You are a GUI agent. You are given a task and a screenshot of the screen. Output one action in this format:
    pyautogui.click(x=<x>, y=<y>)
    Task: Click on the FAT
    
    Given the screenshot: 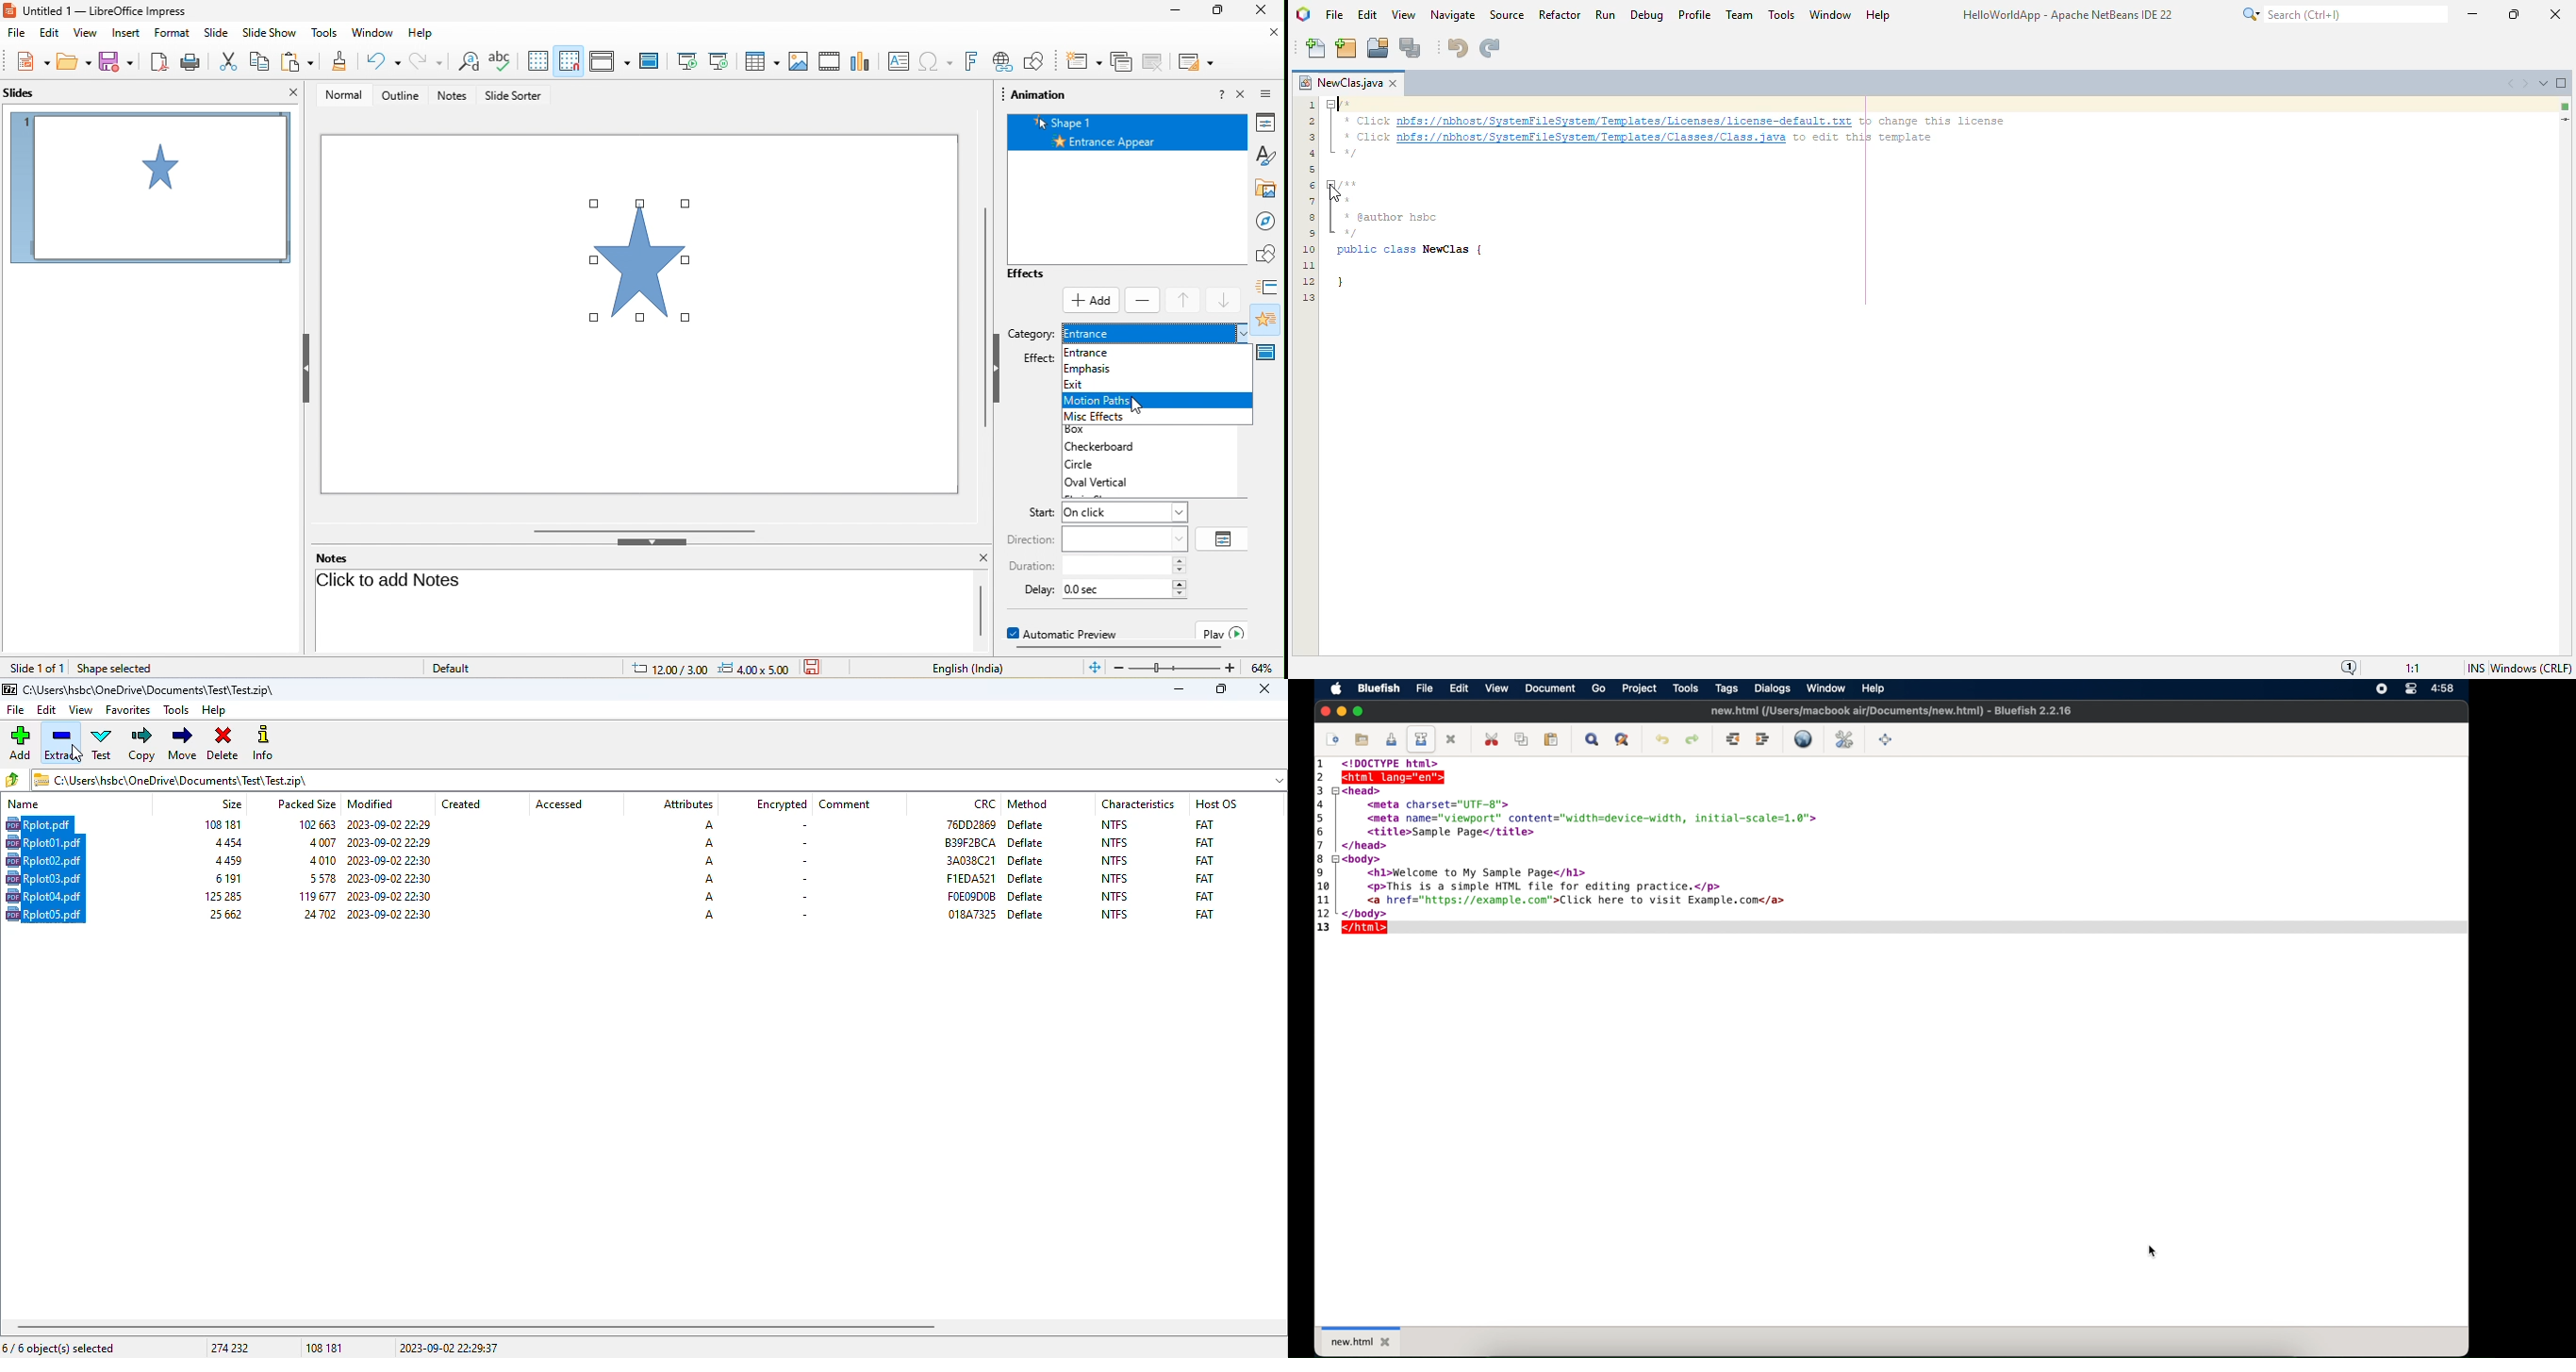 What is the action you would take?
    pyautogui.click(x=1204, y=914)
    